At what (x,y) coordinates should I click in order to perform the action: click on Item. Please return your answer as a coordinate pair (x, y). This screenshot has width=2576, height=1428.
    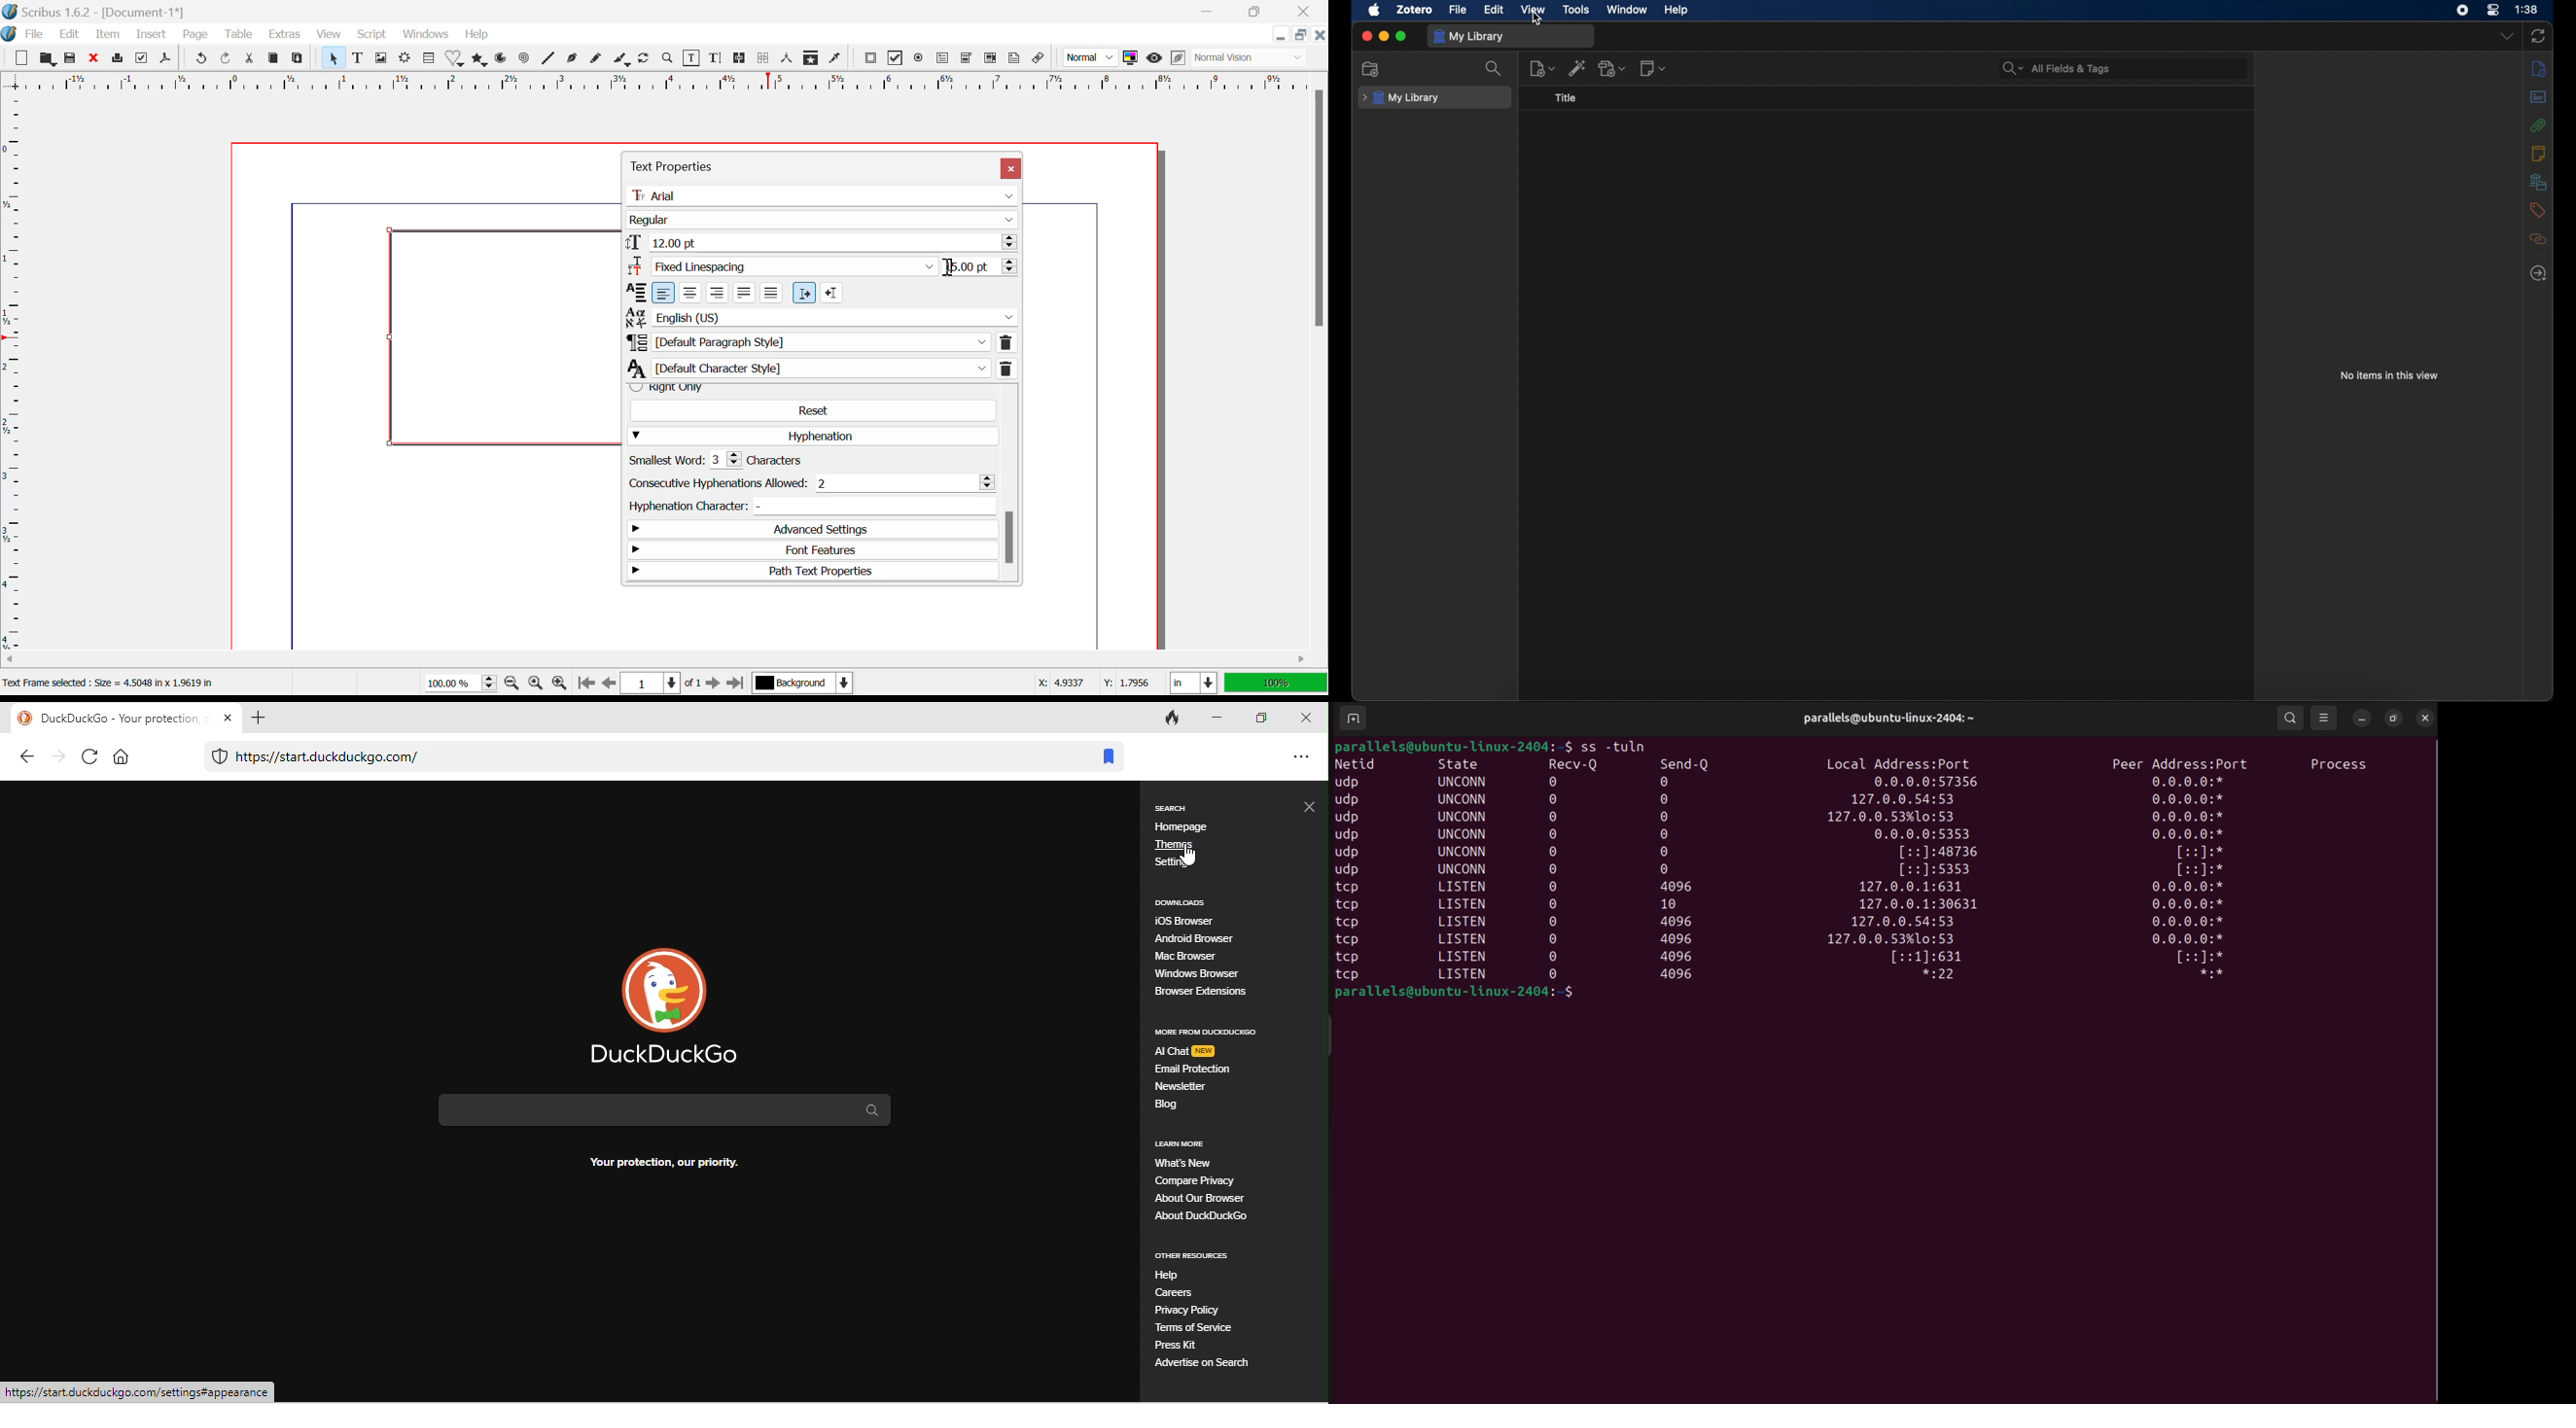
    Looking at the image, I should click on (108, 36).